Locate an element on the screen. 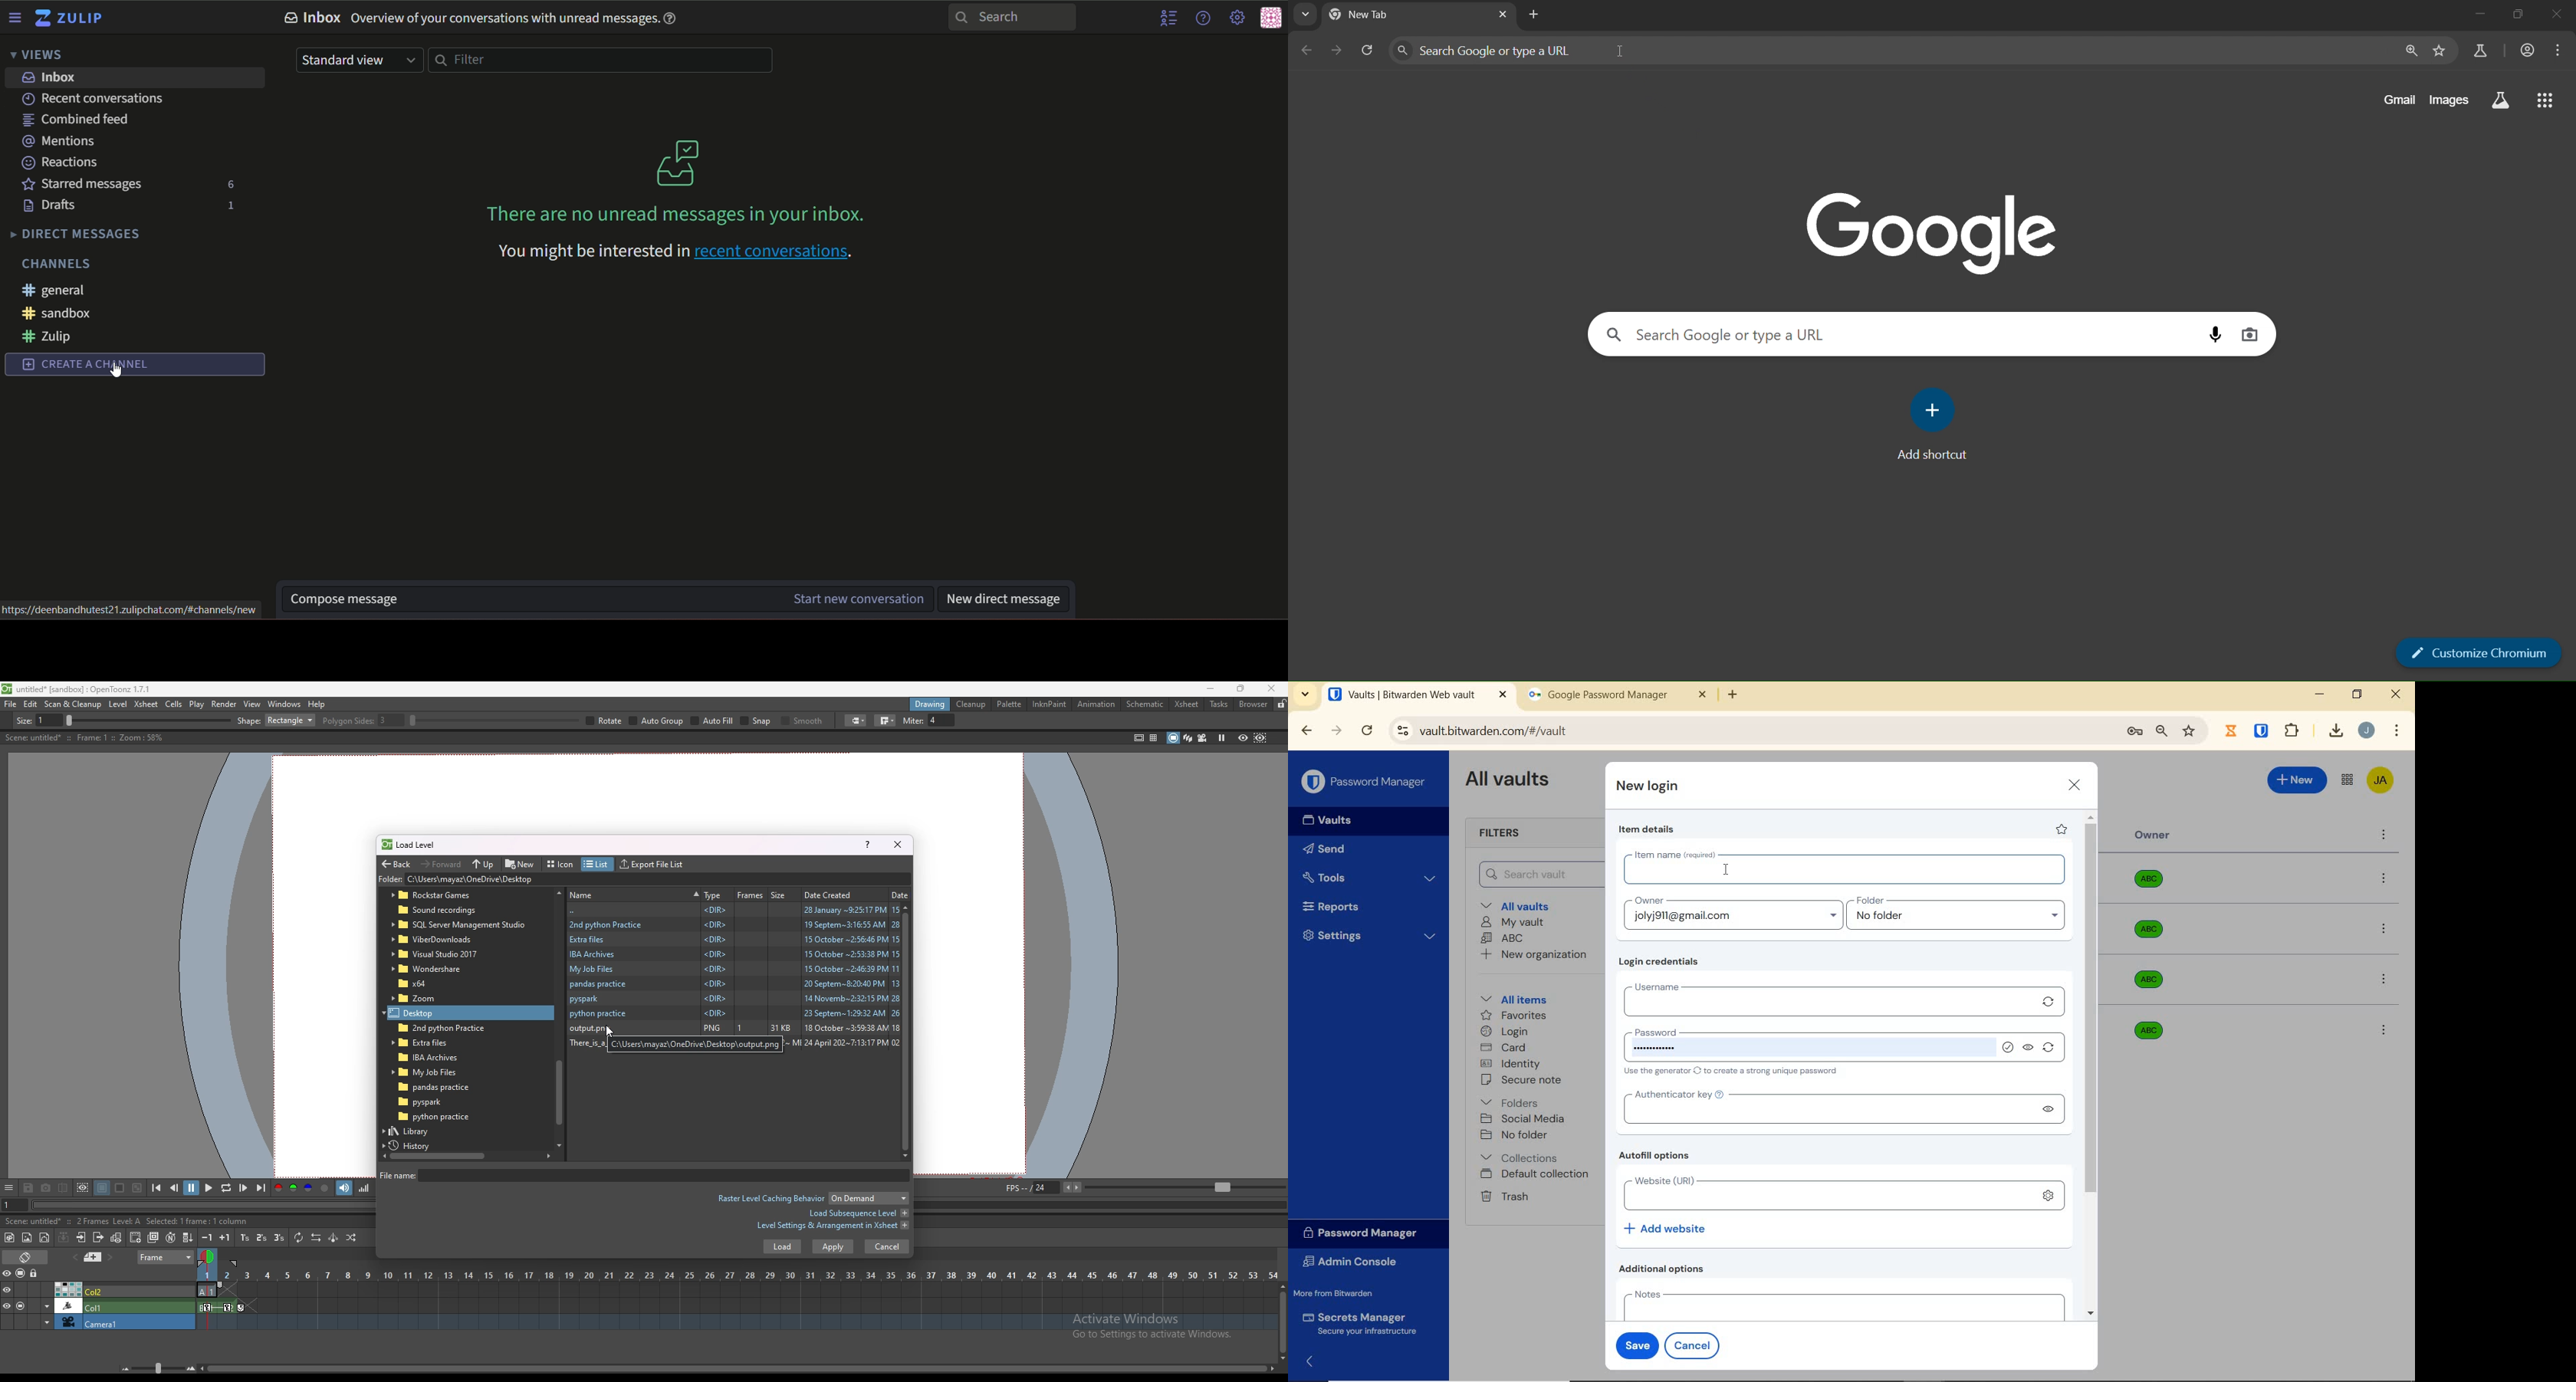 The image size is (2576, 1400). download is located at coordinates (2336, 730).